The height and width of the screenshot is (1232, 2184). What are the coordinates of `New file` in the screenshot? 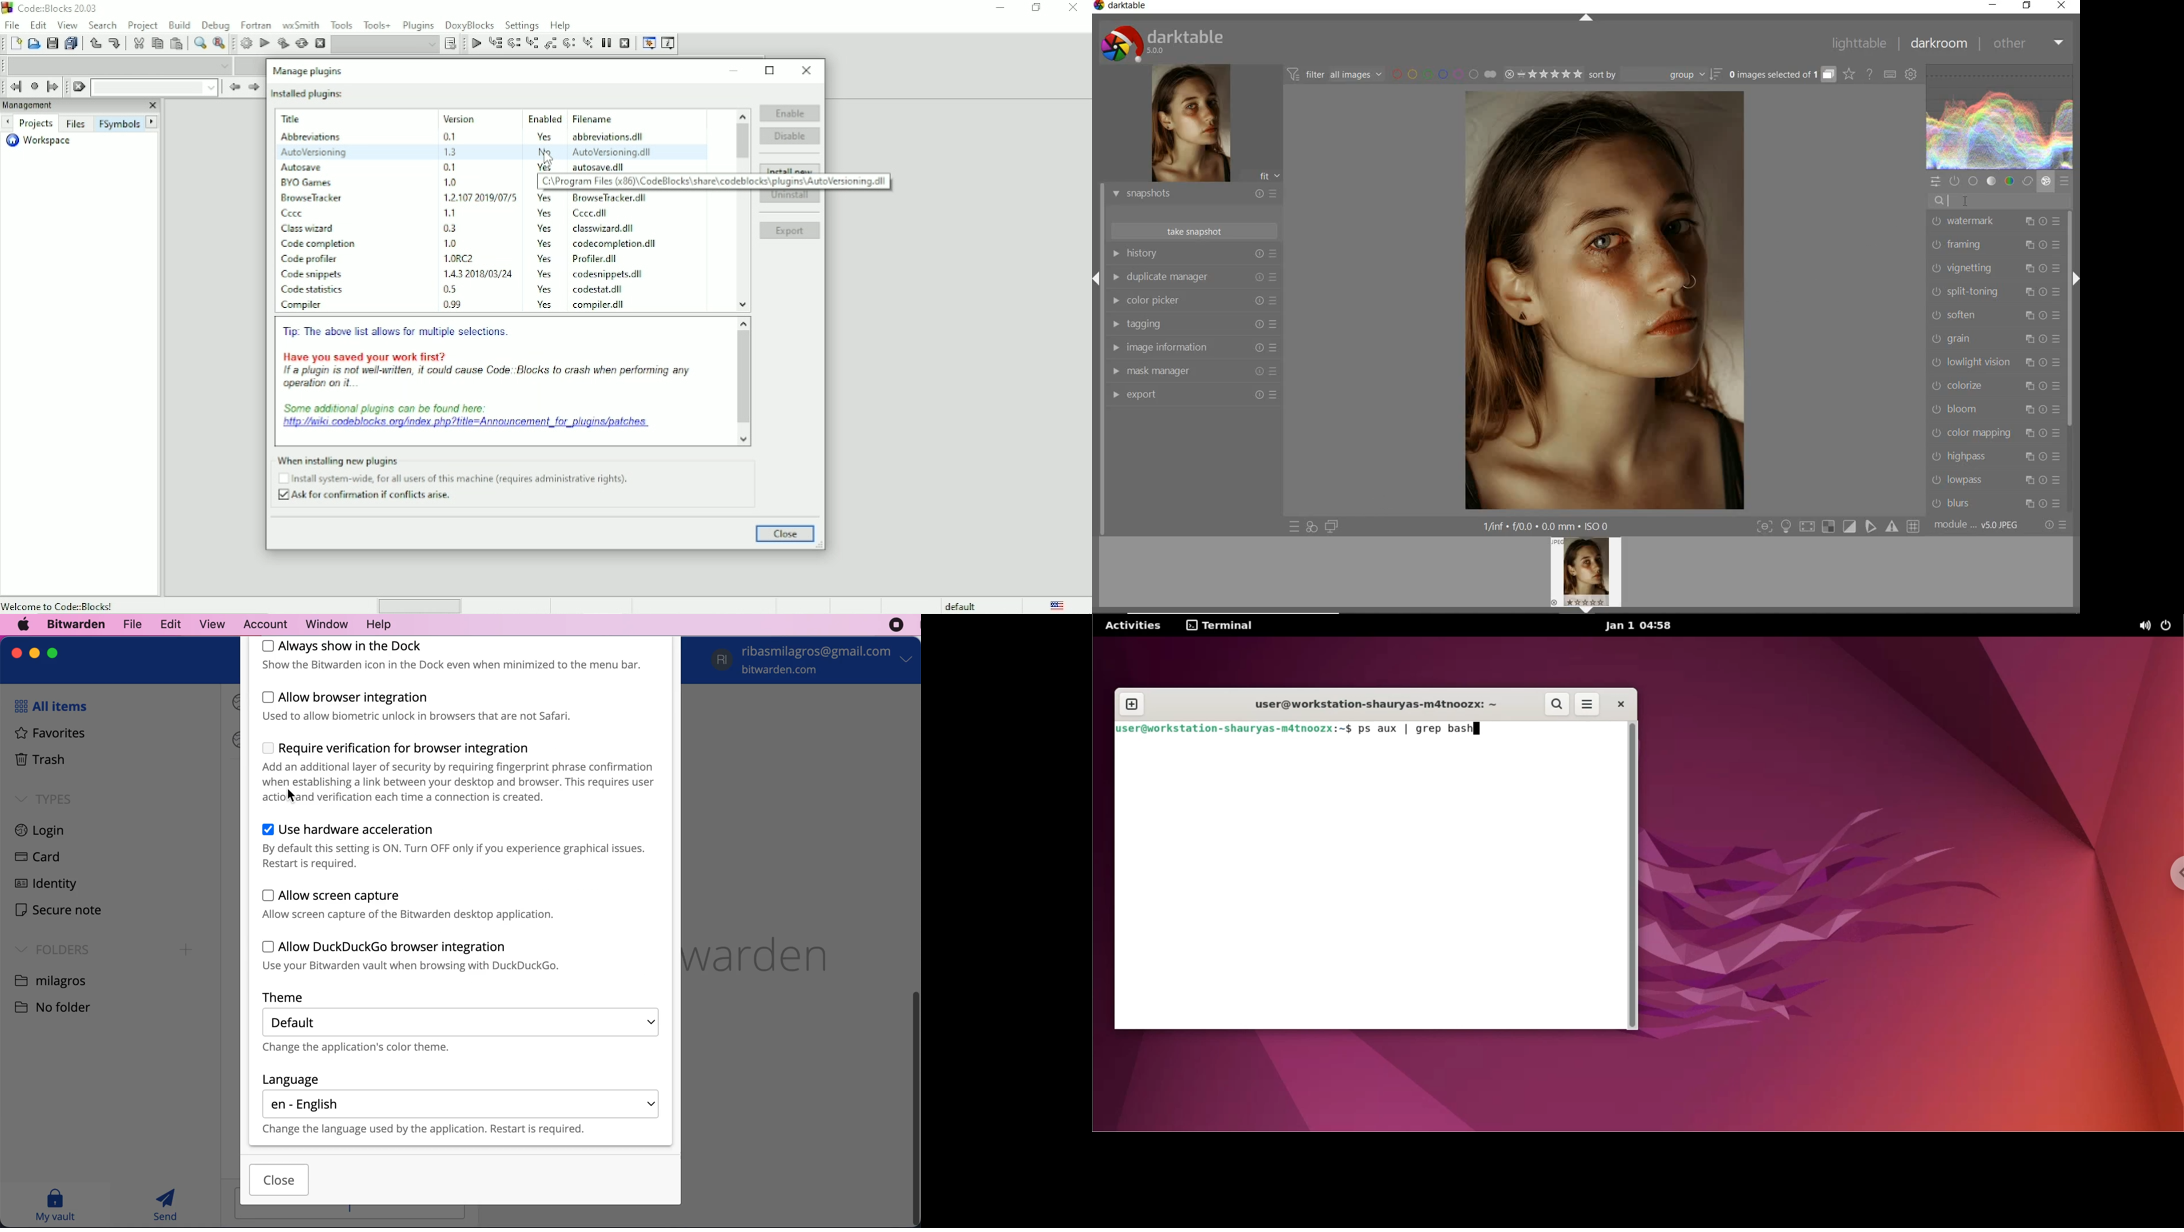 It's located at (14, 43).